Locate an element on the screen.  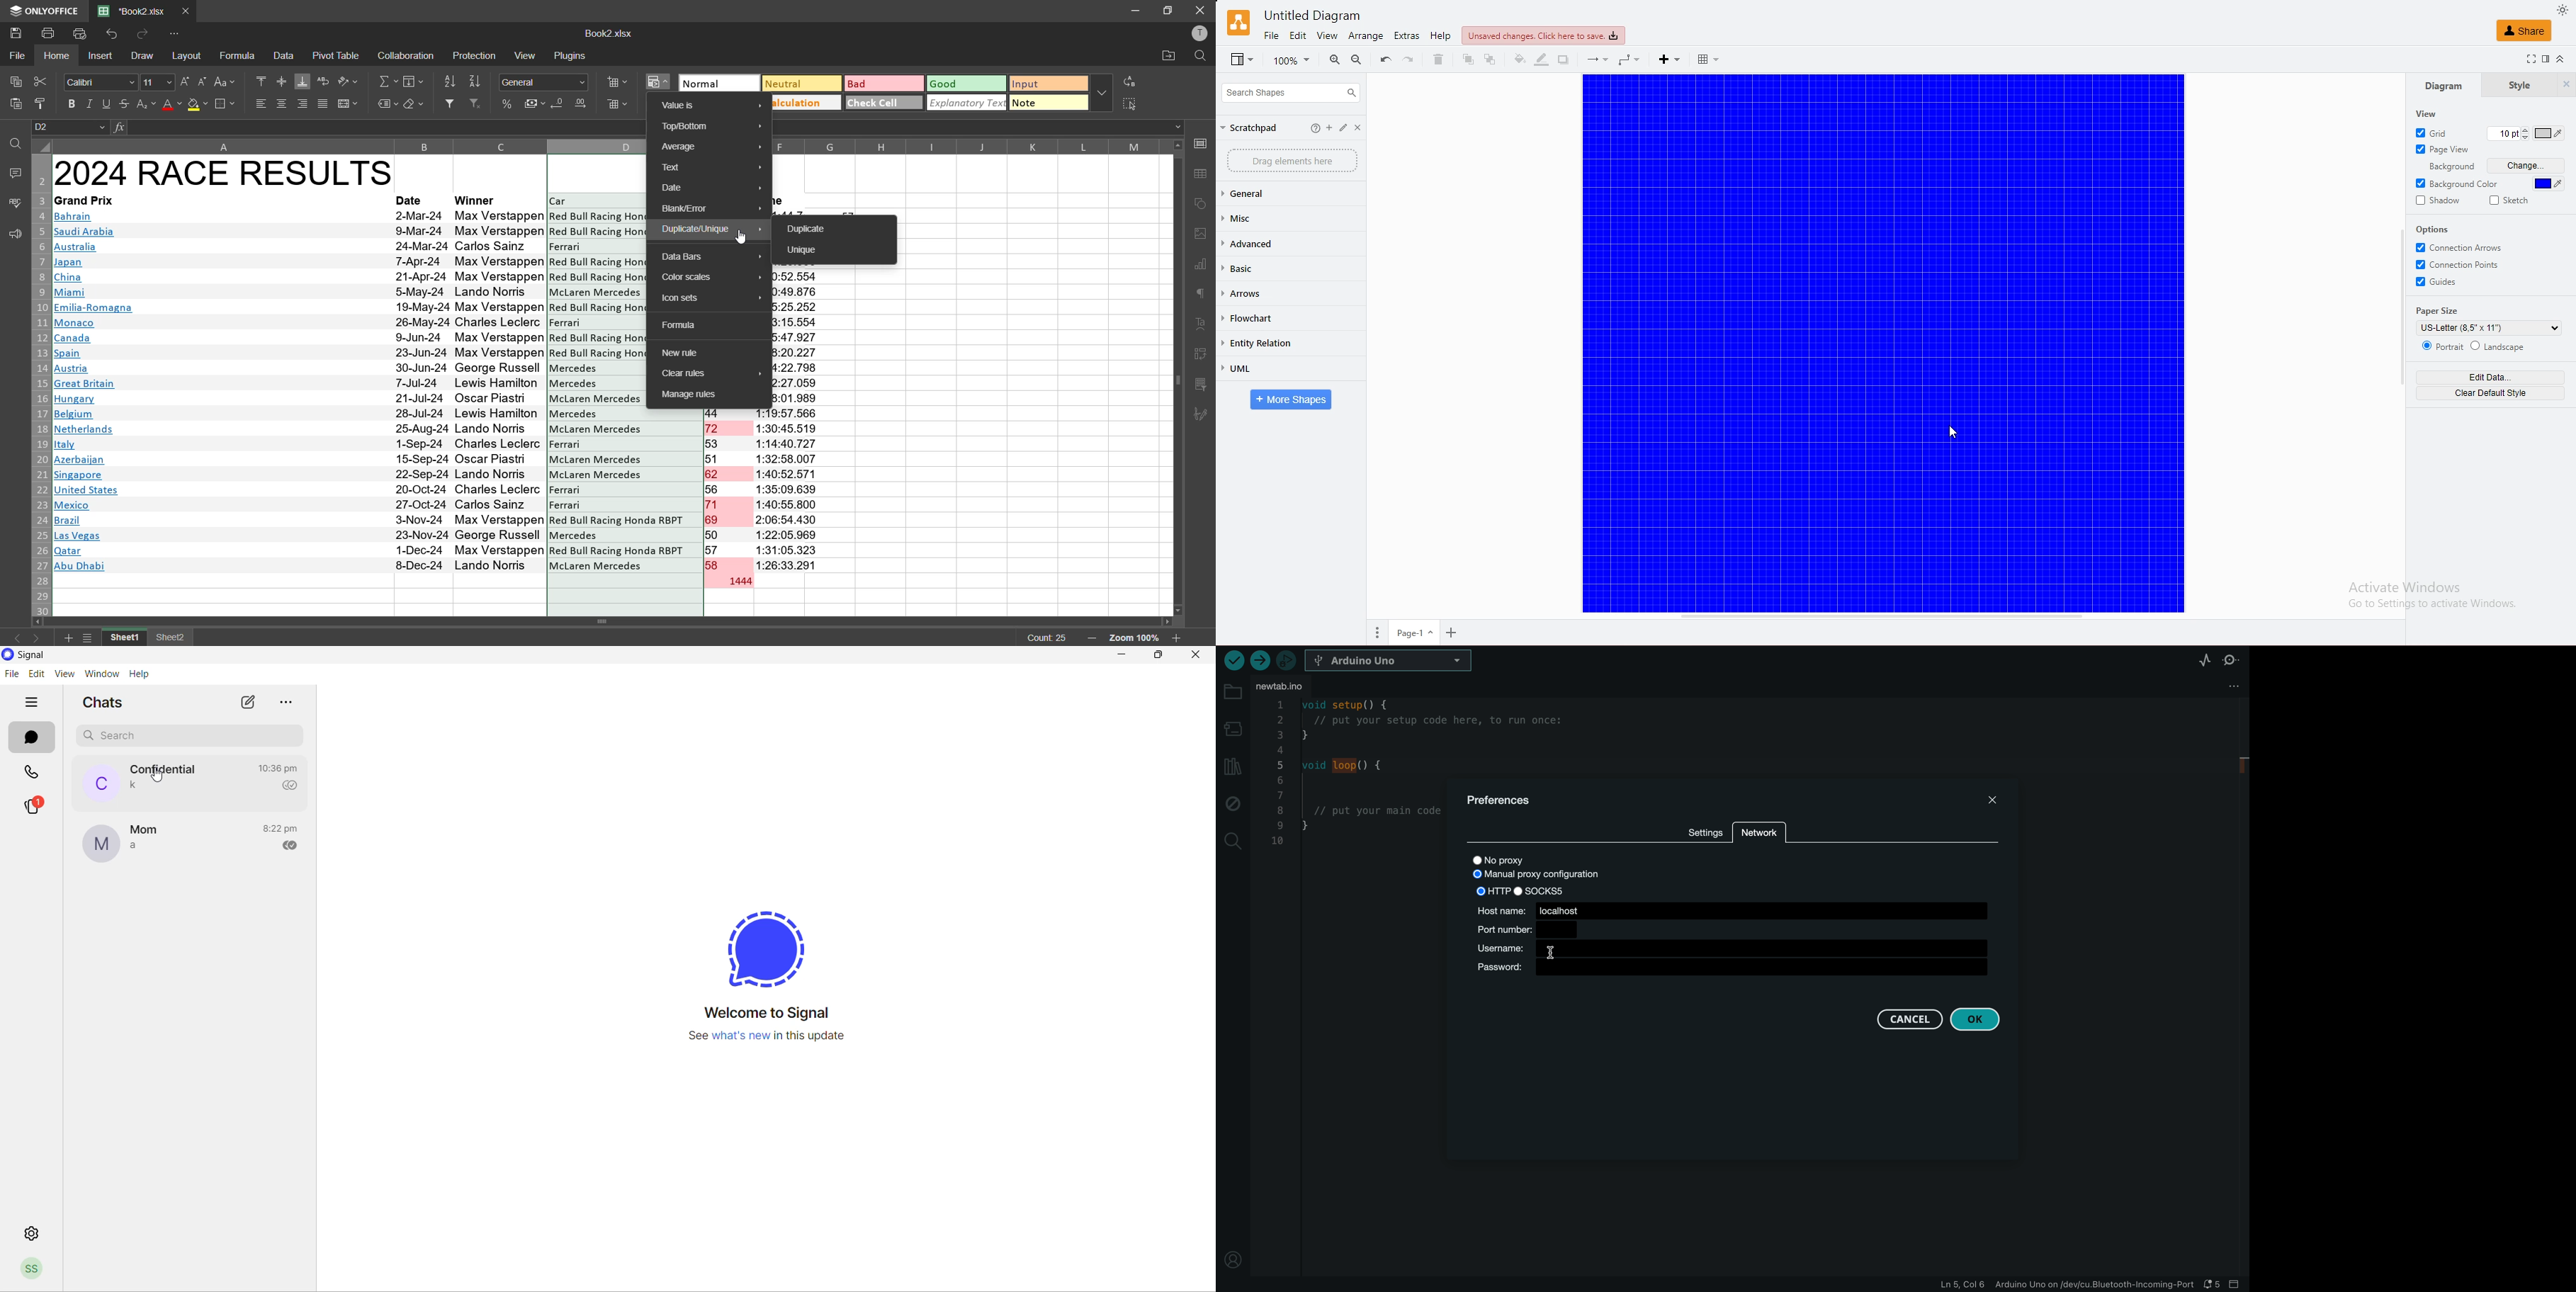
paragraph is located at coordinates (1204, 296).